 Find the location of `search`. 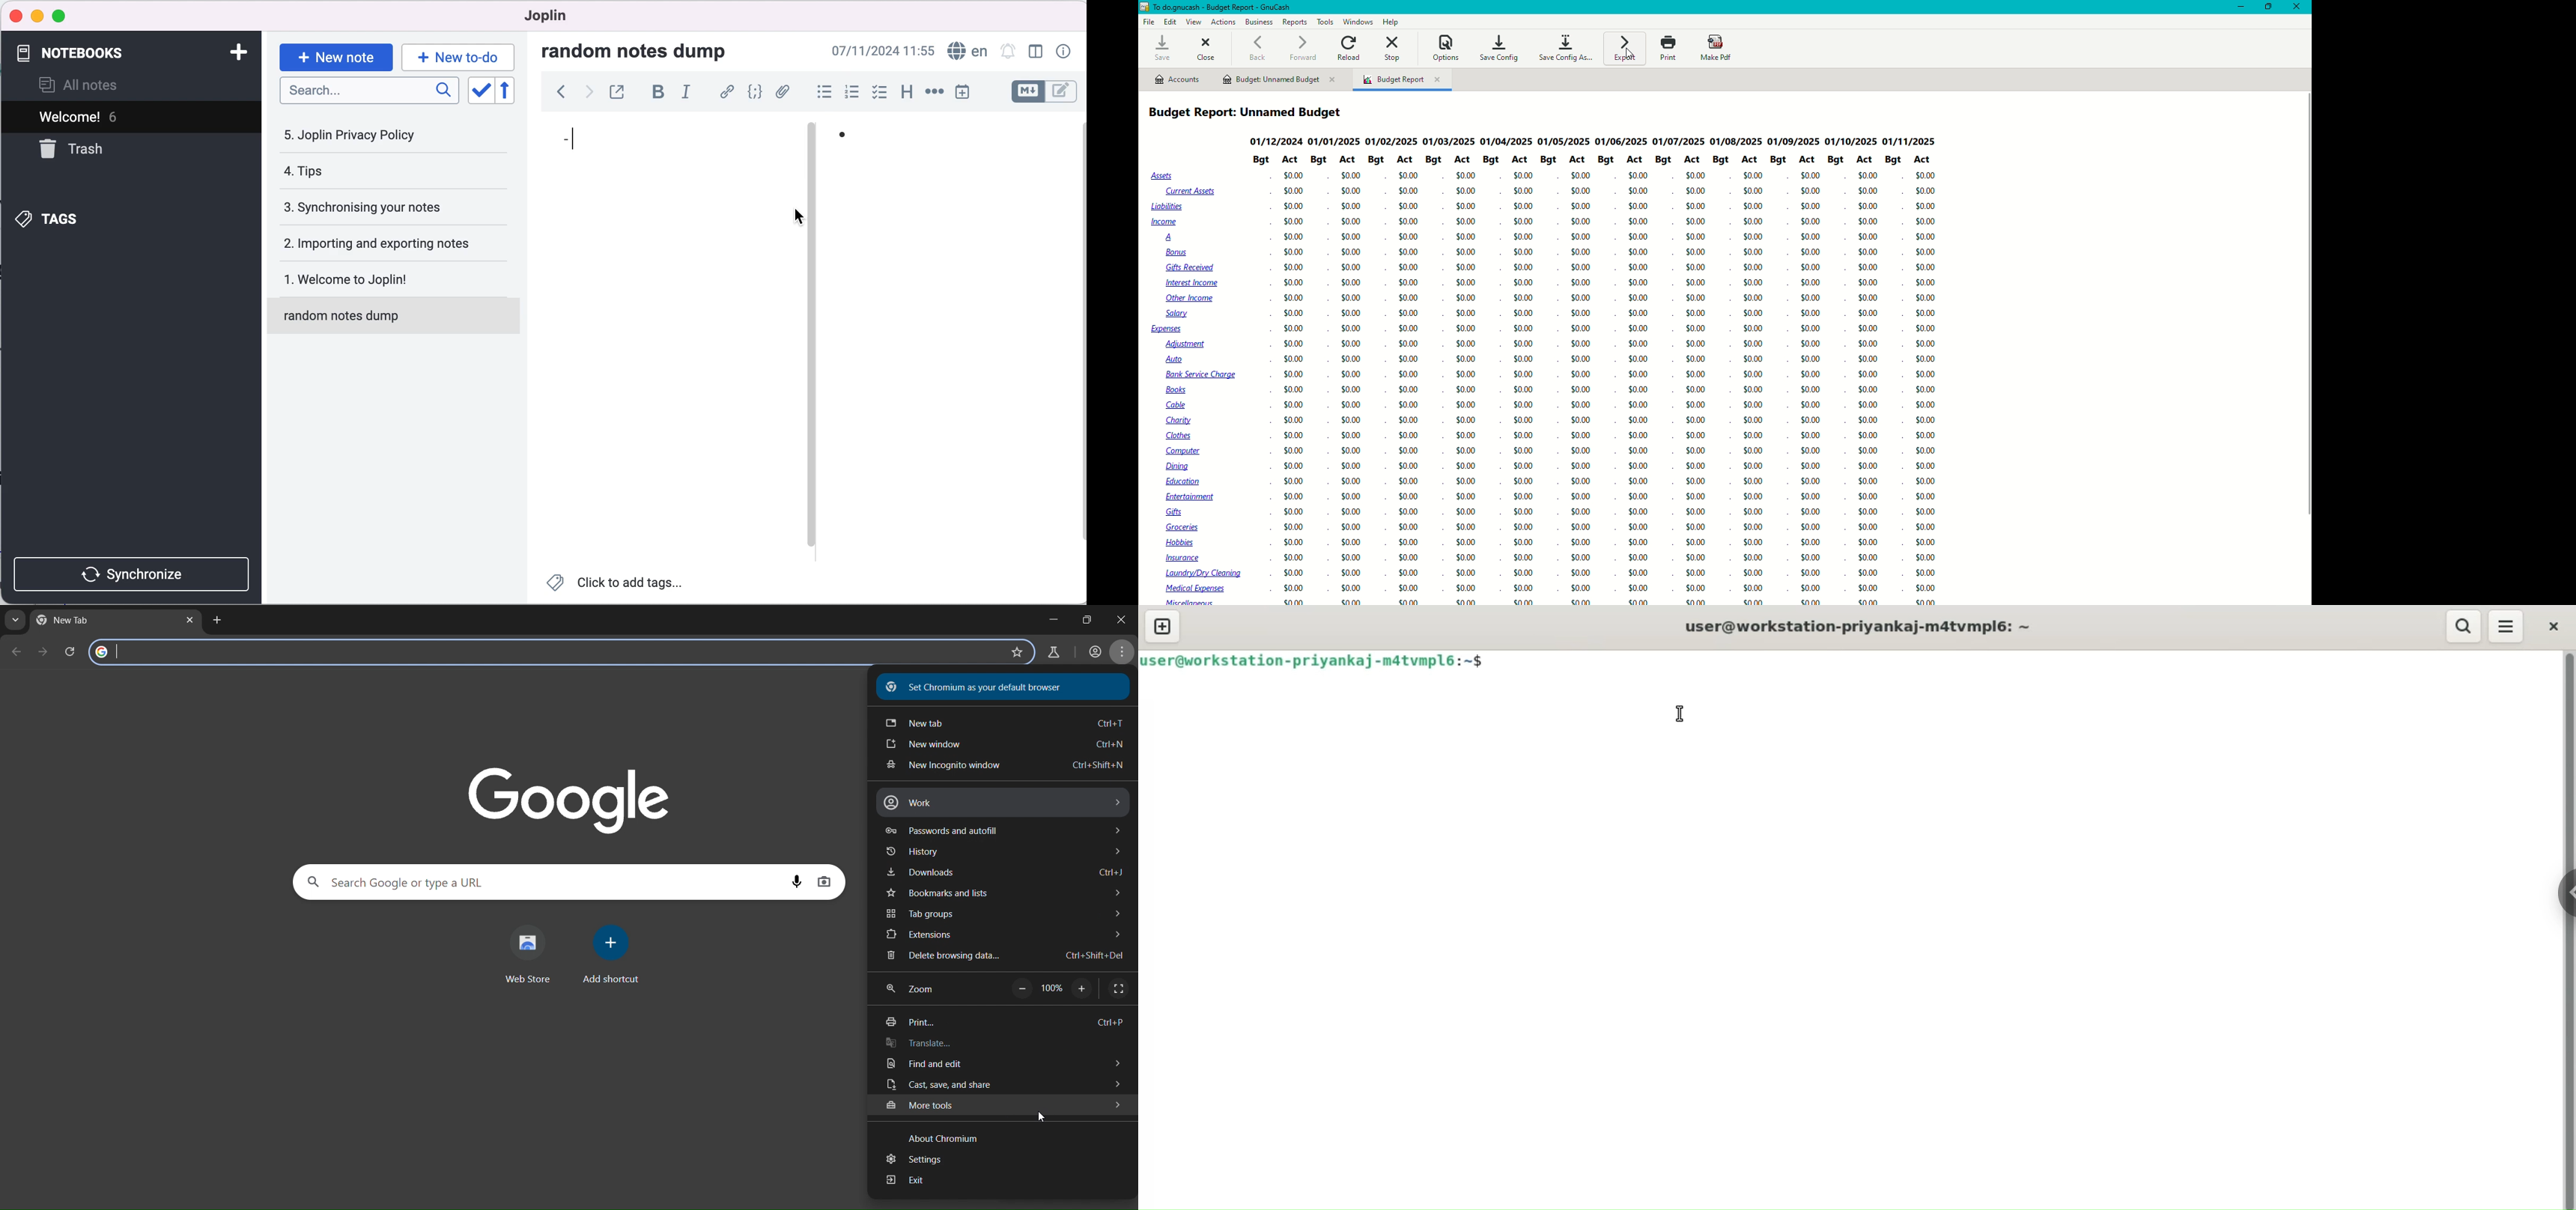

search is located at coordinates (402, 881).